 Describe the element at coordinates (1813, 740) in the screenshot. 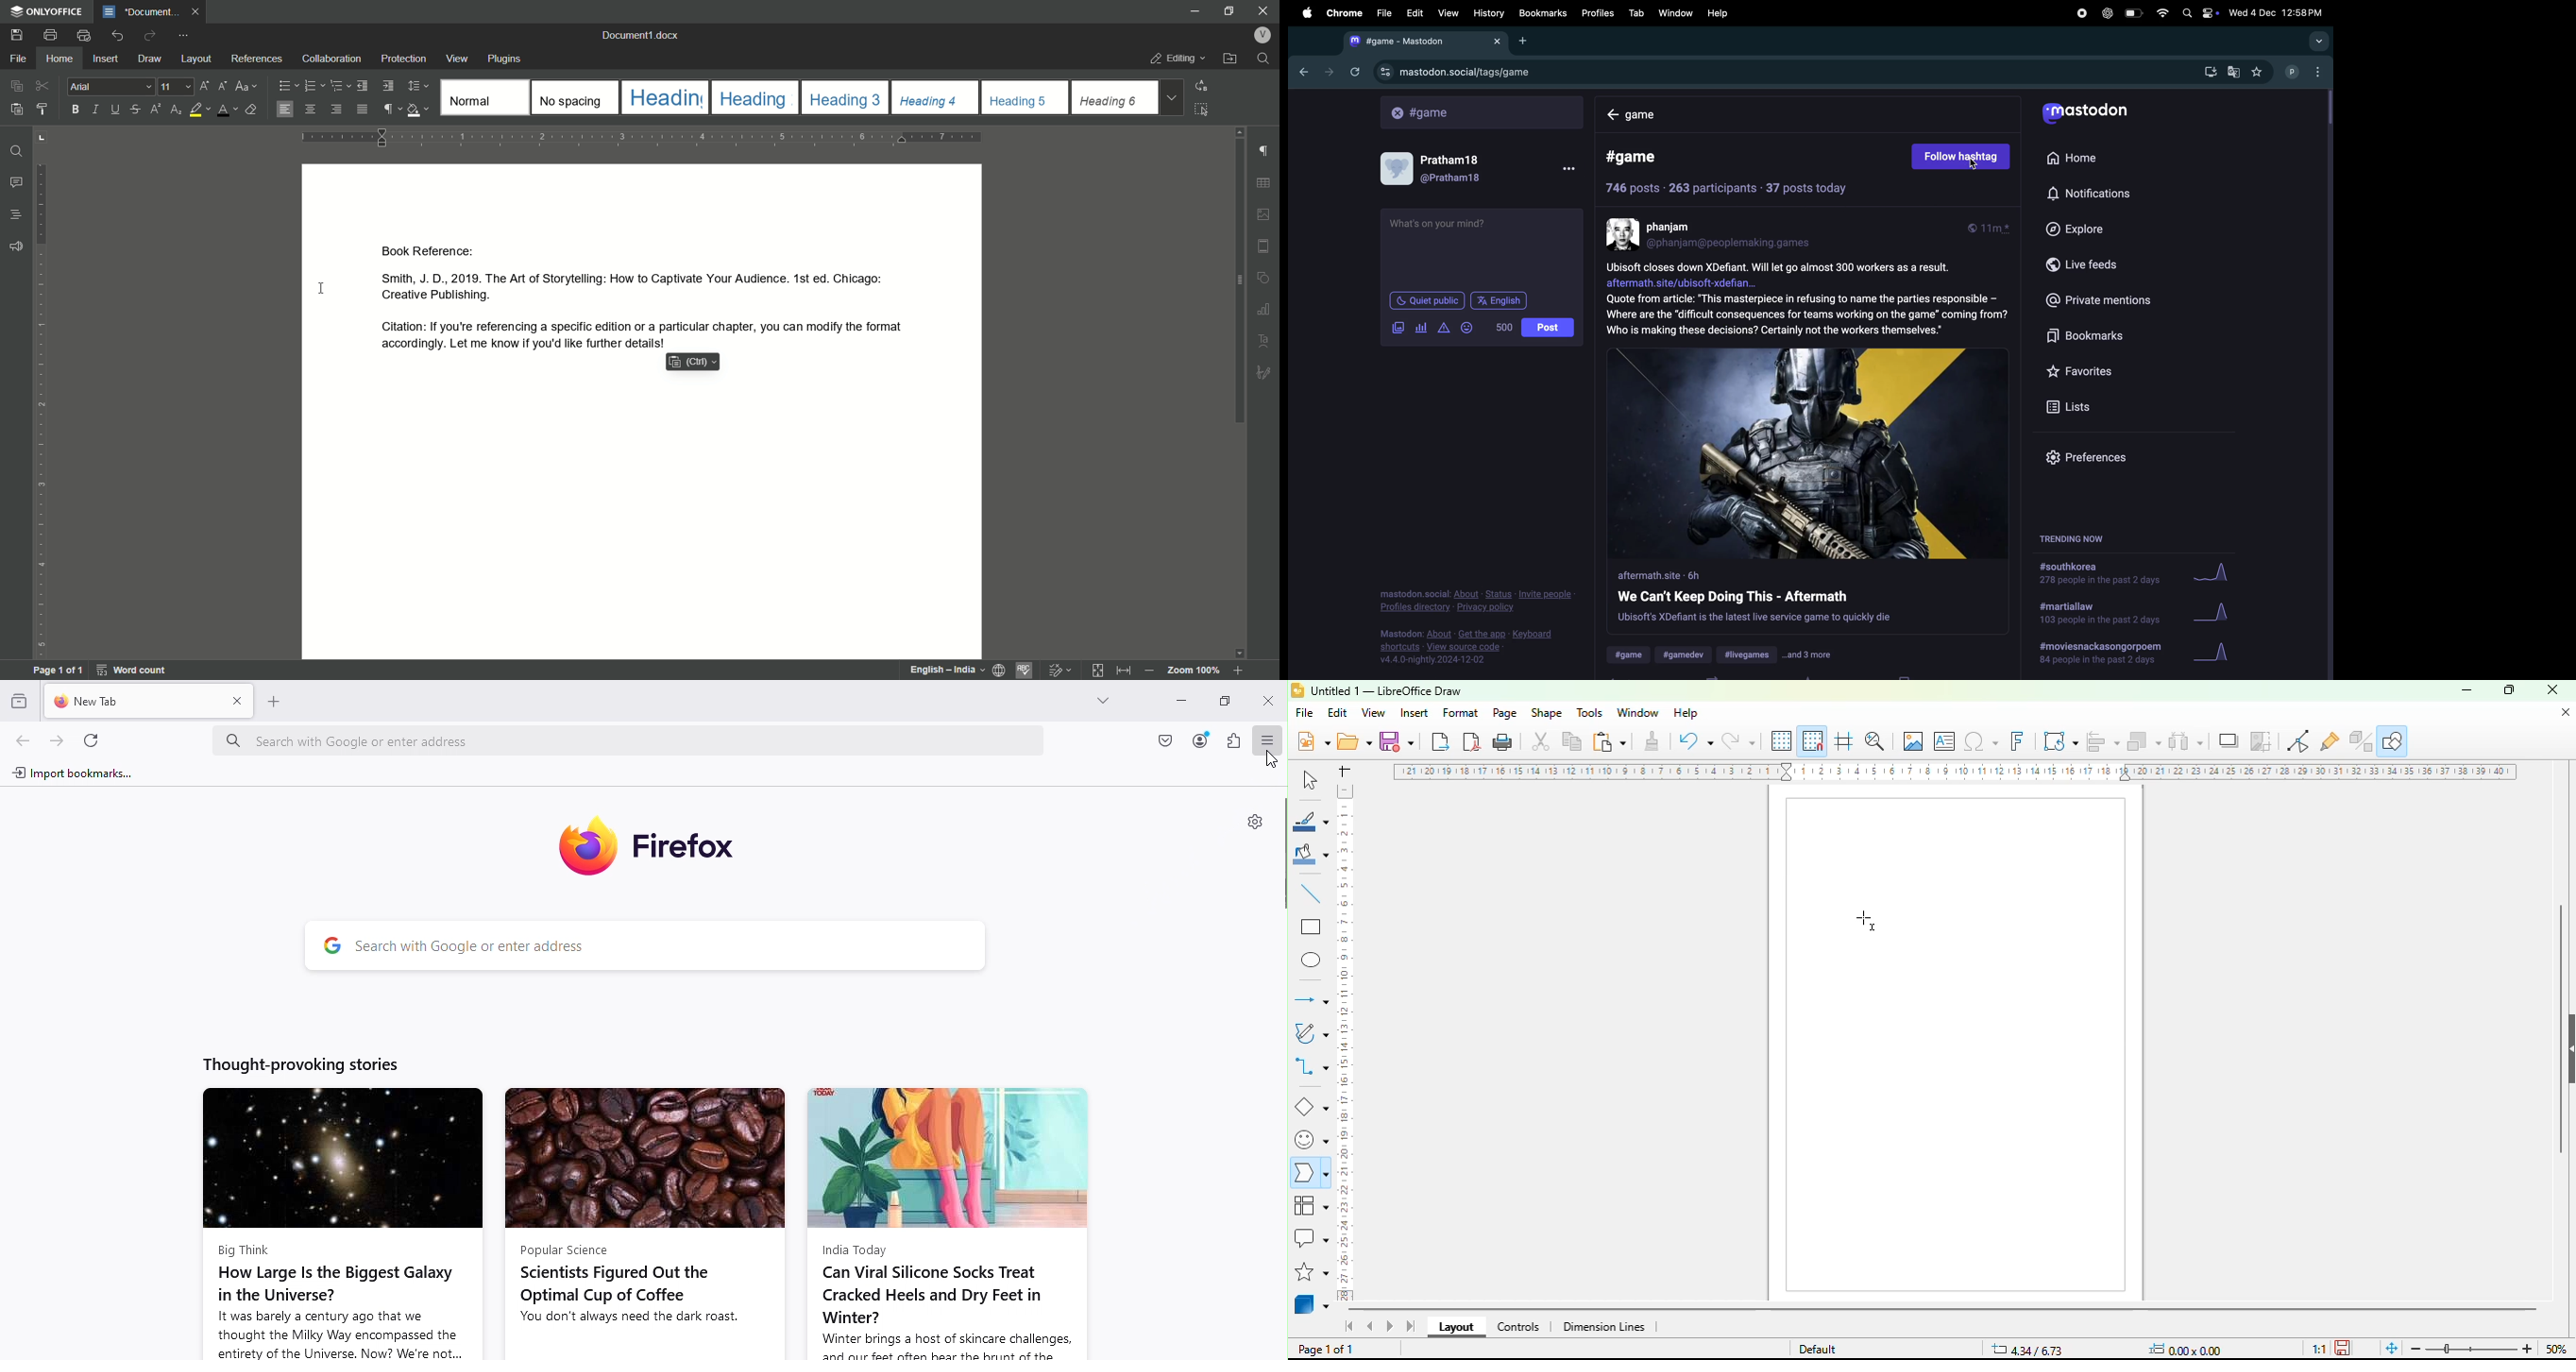

I see `snap to grid` at that location.